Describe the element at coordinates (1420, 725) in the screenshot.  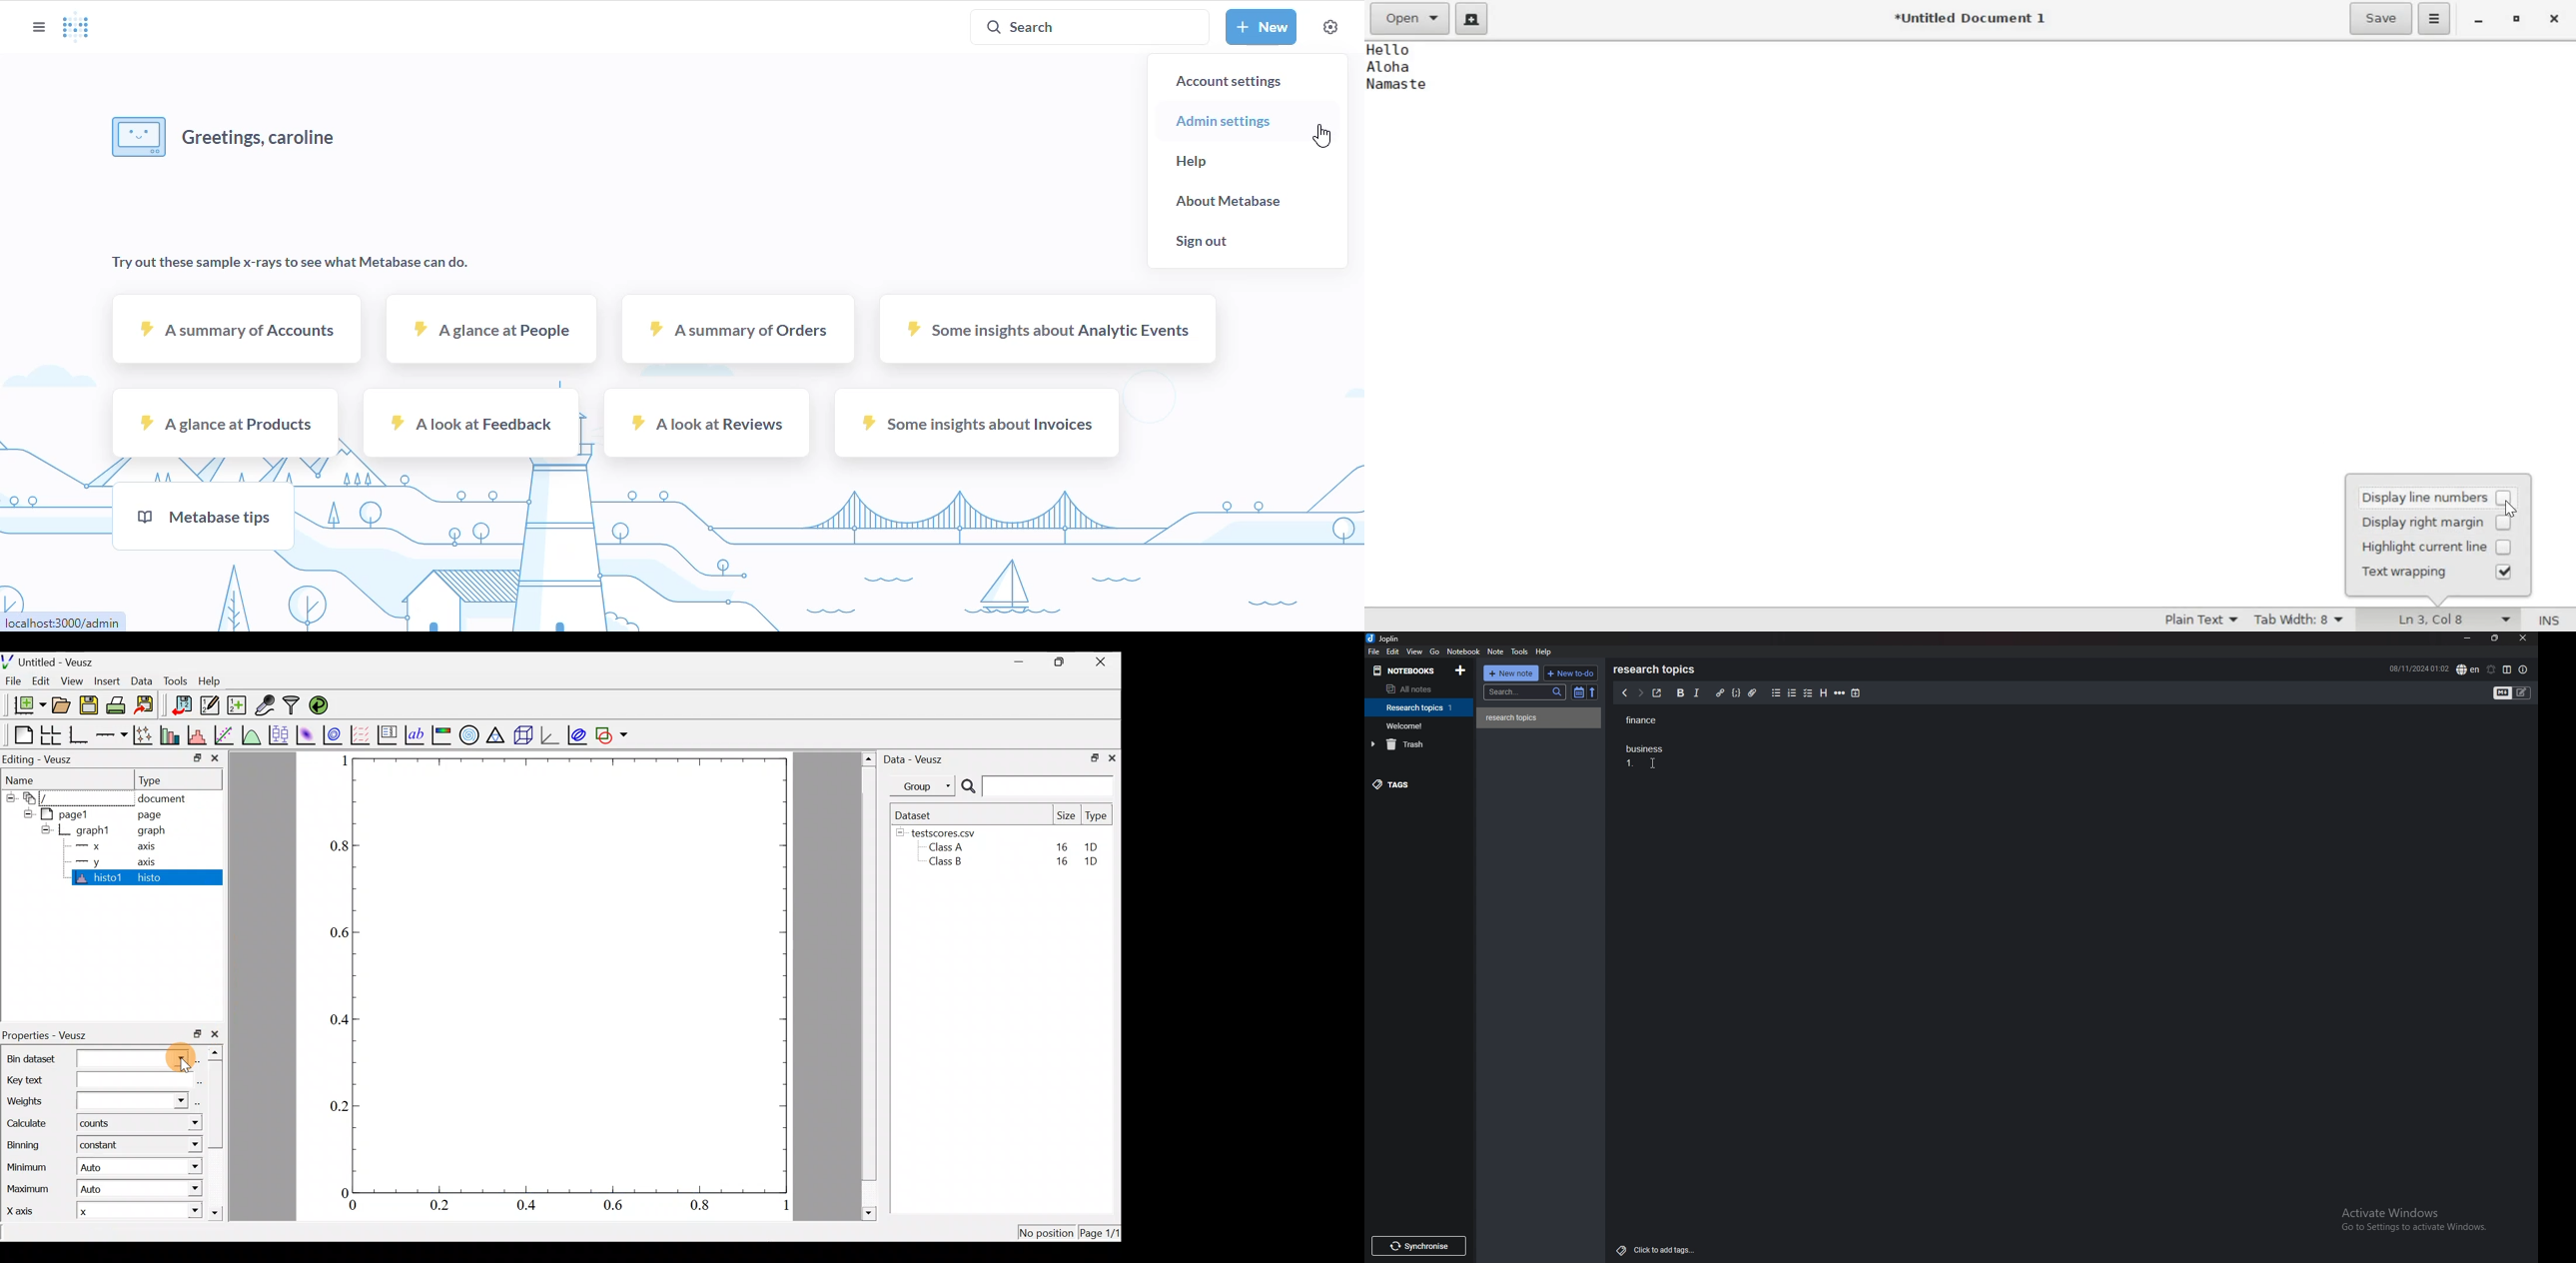
I see `notebook` at that location.